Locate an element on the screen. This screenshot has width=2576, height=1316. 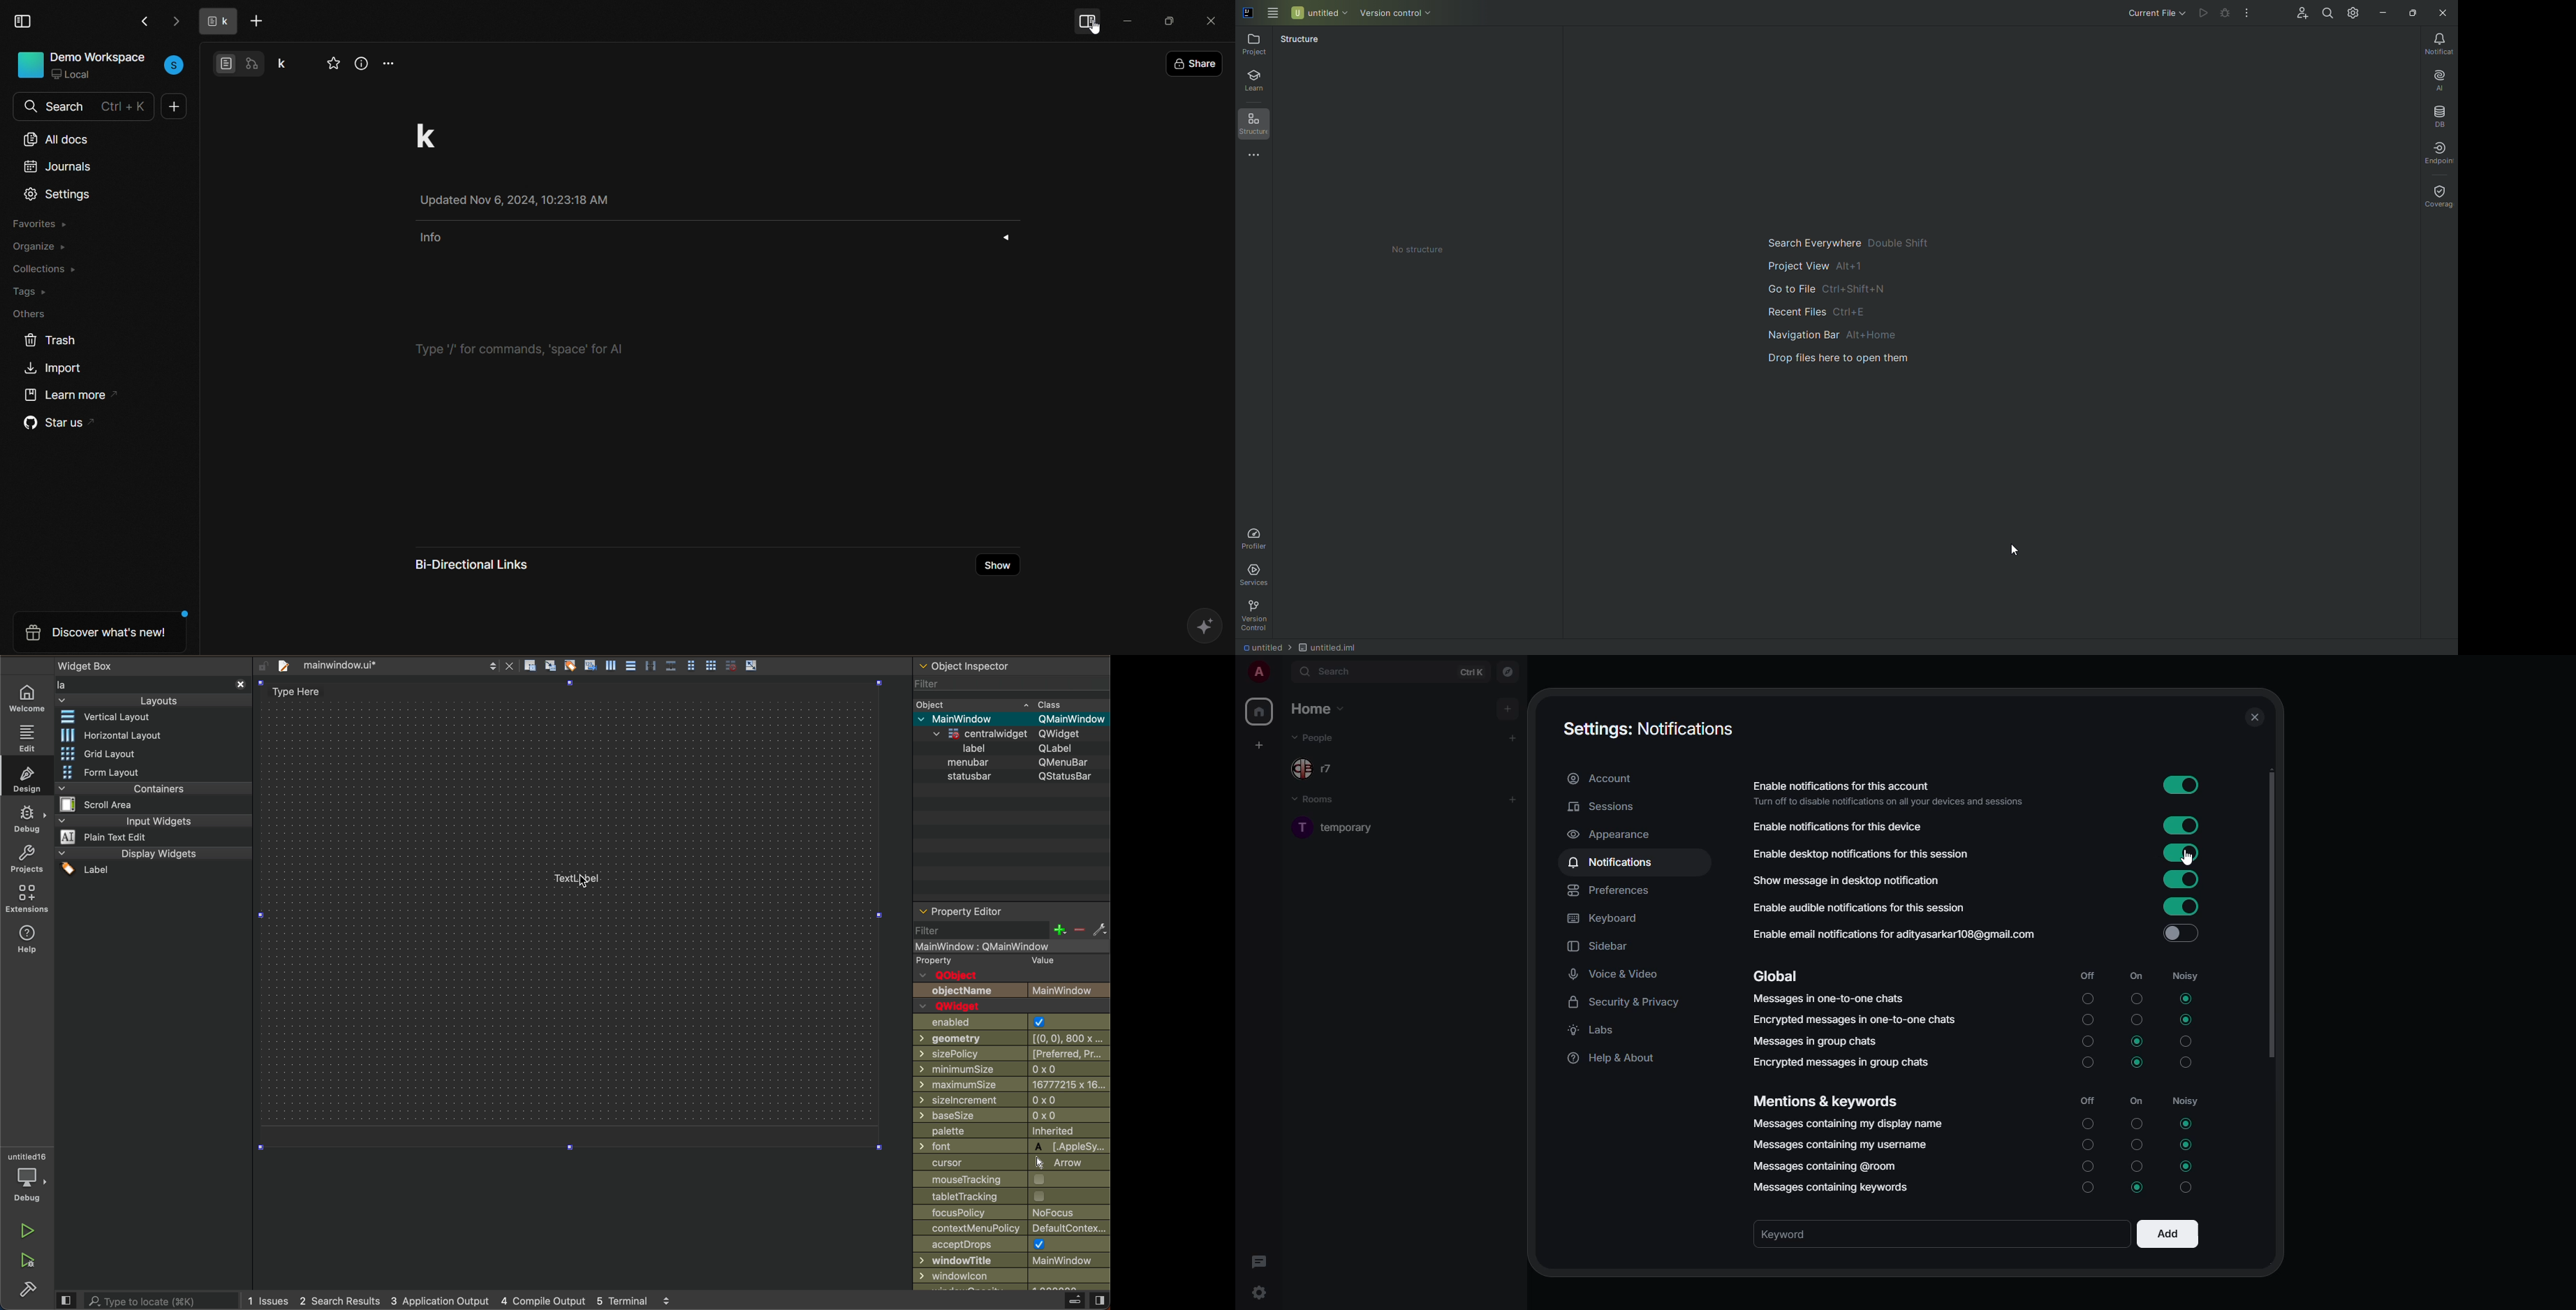
turn on is located at coordinates (2086, 1190).